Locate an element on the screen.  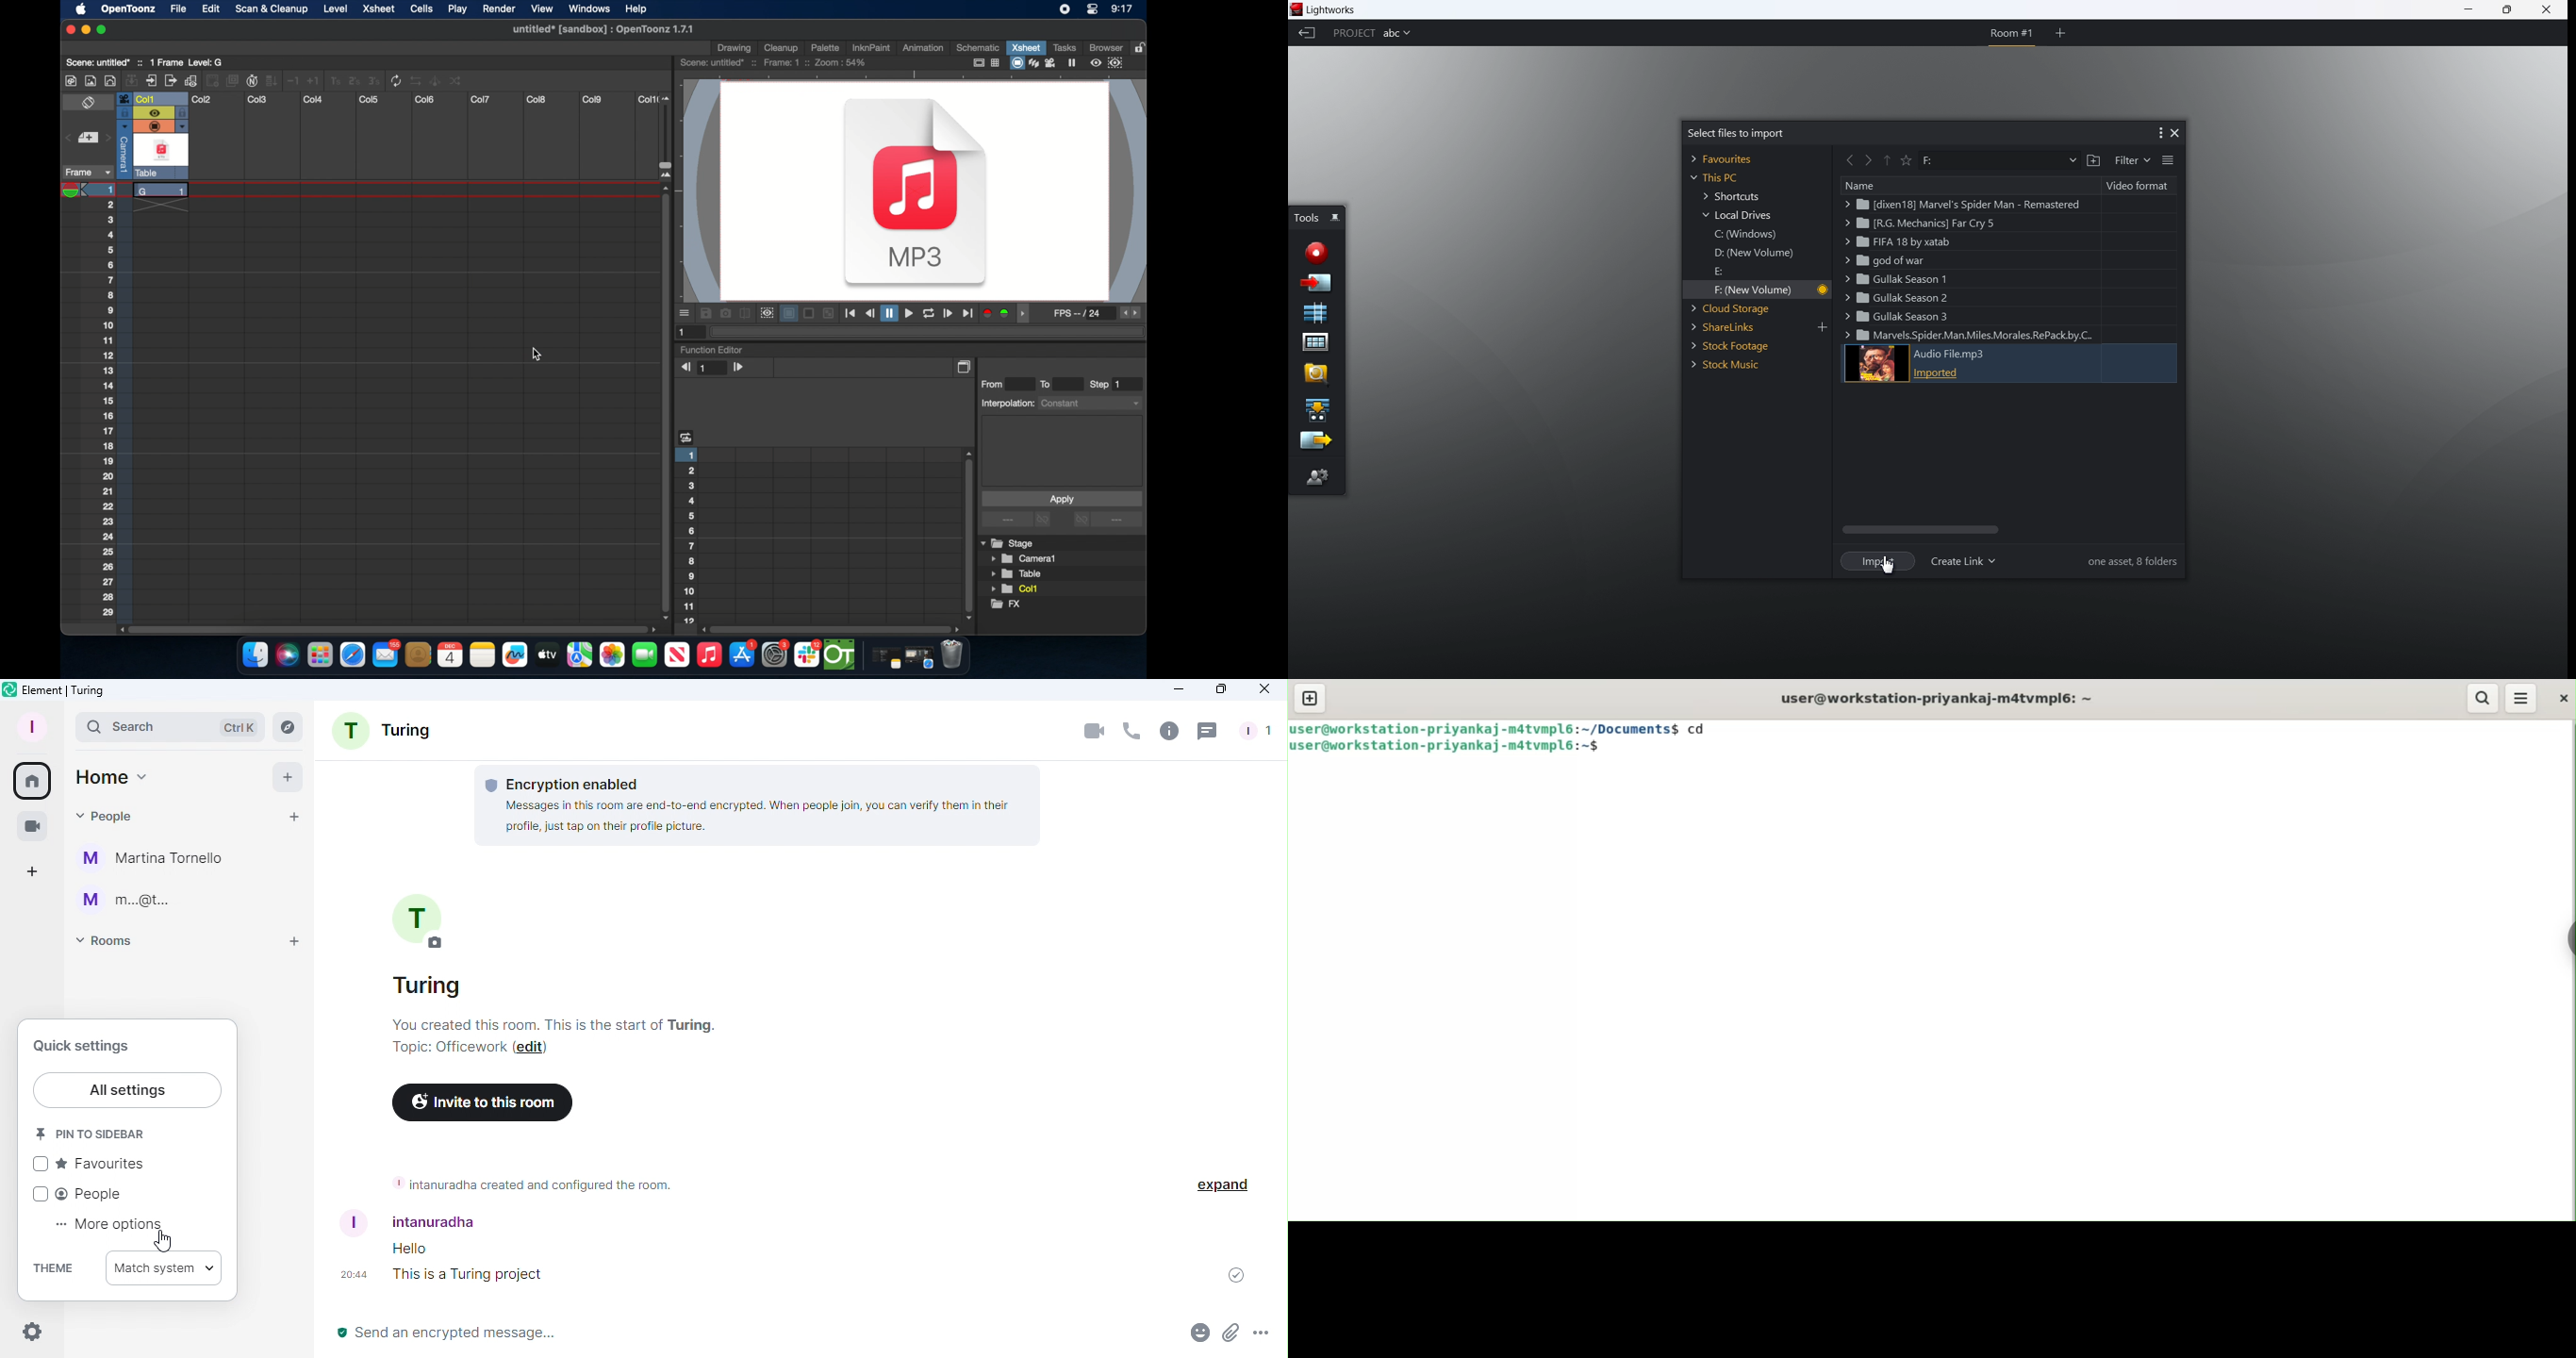
More options is located at coordinates (1264, 1336).